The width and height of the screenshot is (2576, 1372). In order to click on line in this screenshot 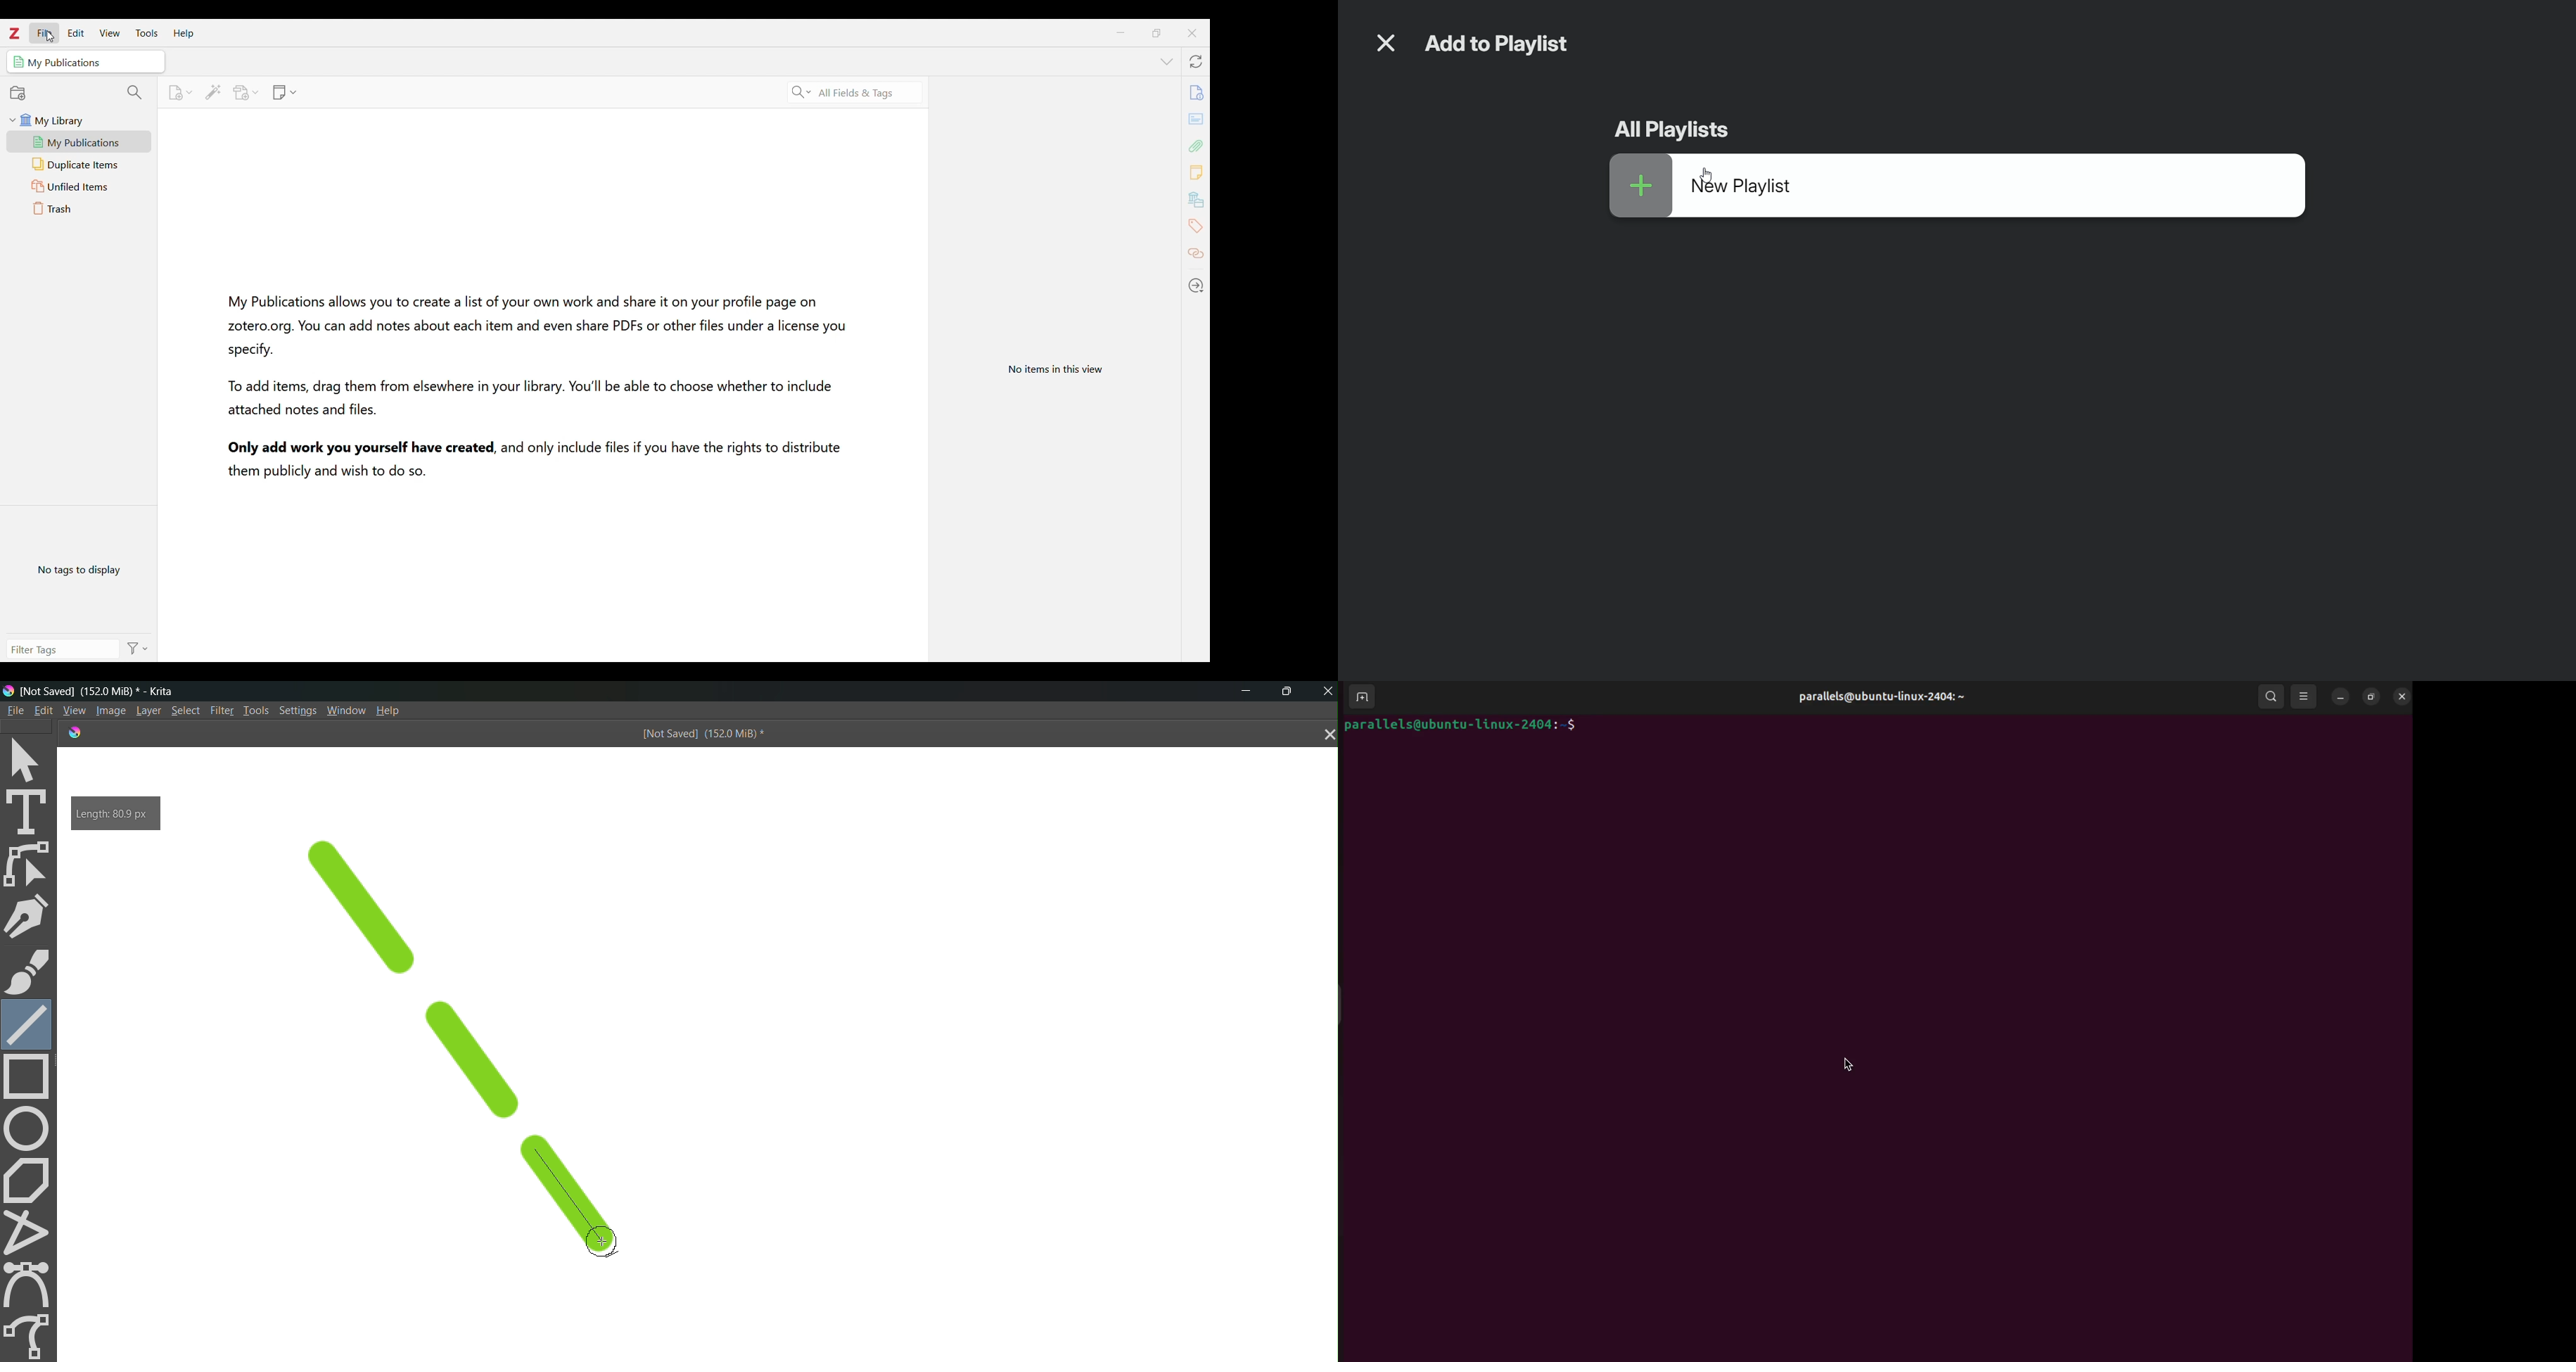, I will do `click(487, 1062)`.